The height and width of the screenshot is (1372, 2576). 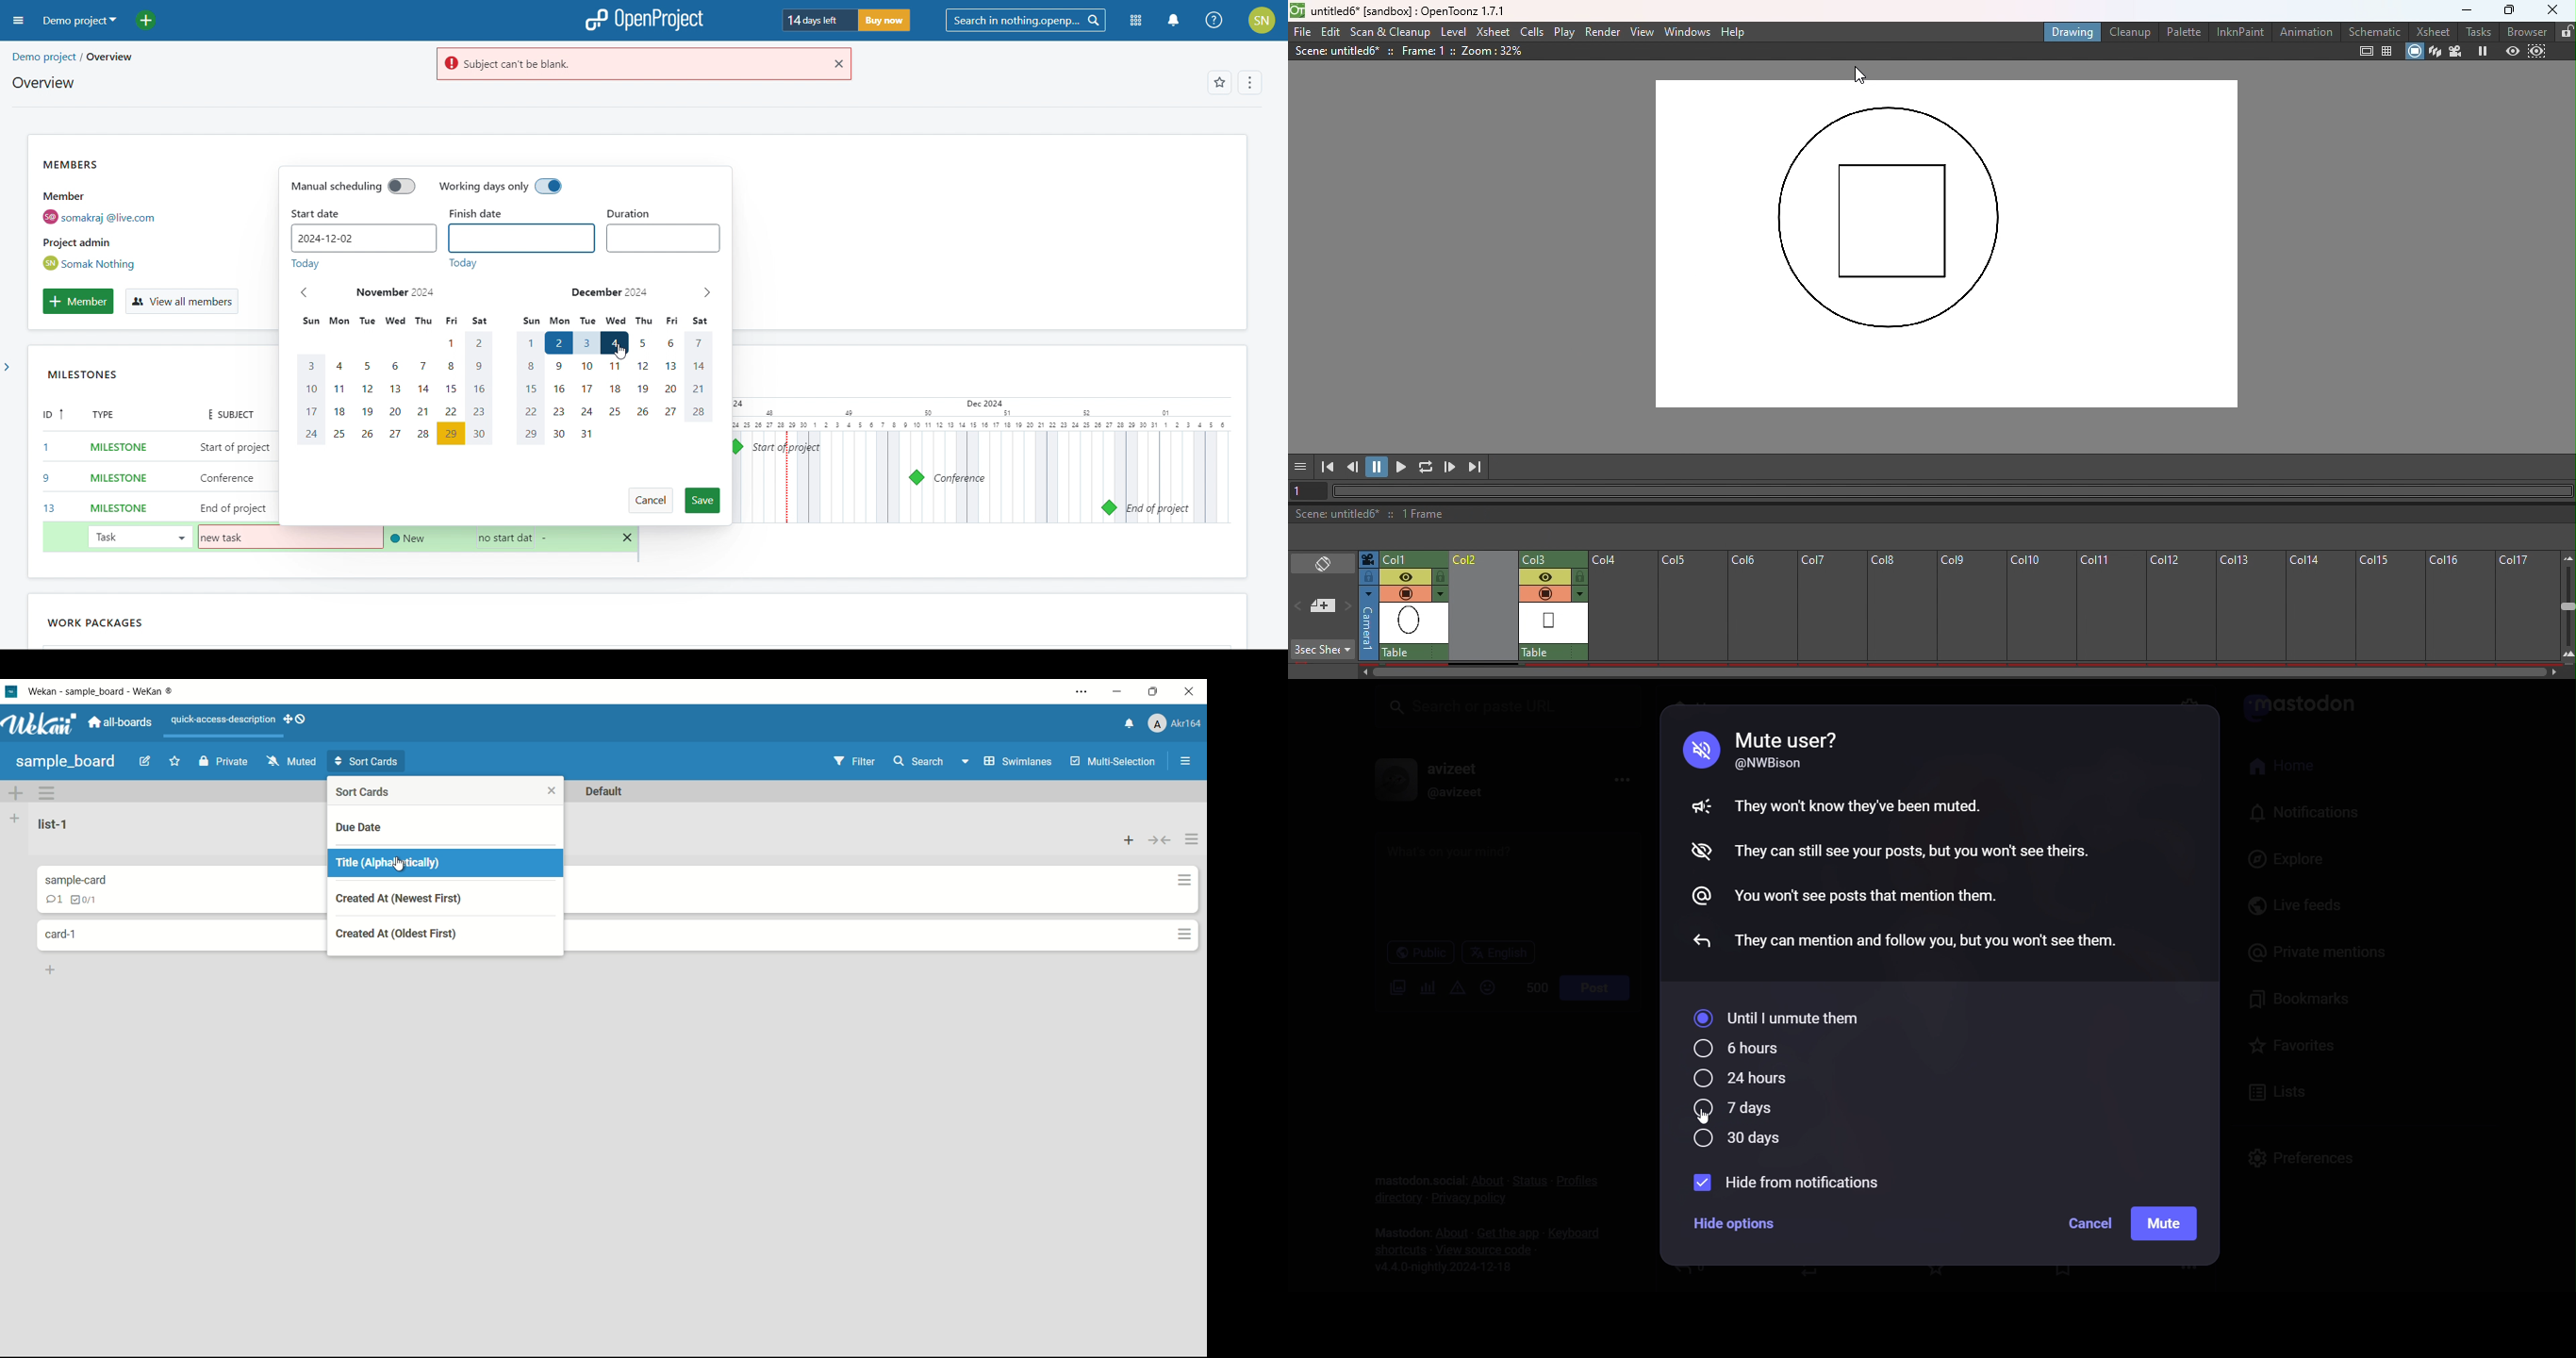 I want to click on comments, so click(x=53, y=898).